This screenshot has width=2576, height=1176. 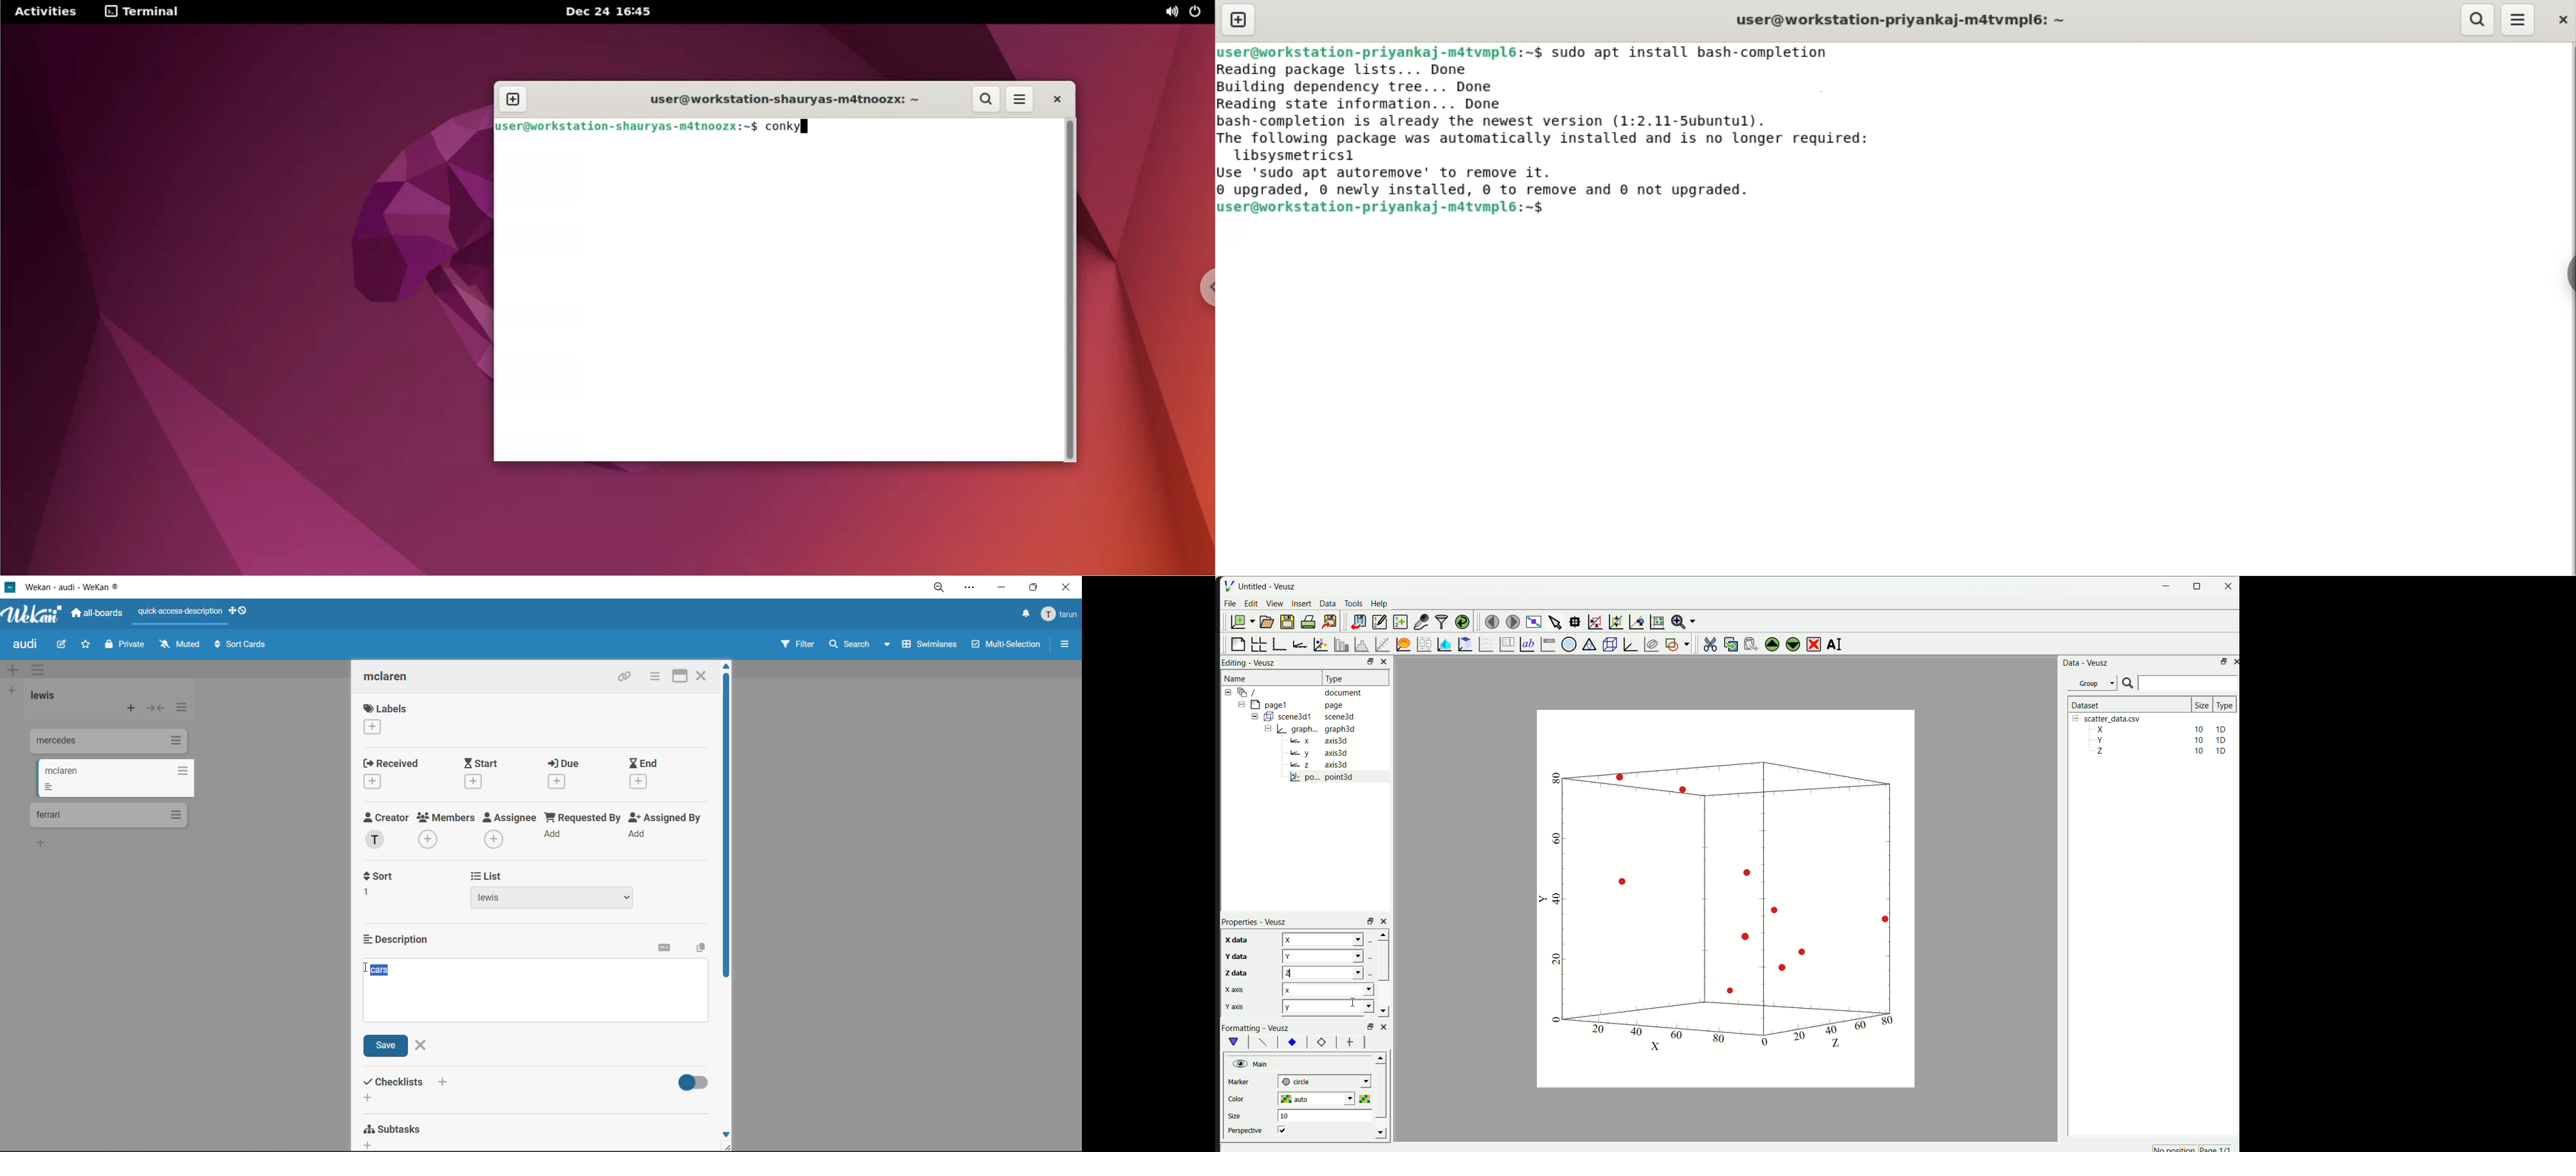 I want to click on font, so click(x=1350, y=1042).